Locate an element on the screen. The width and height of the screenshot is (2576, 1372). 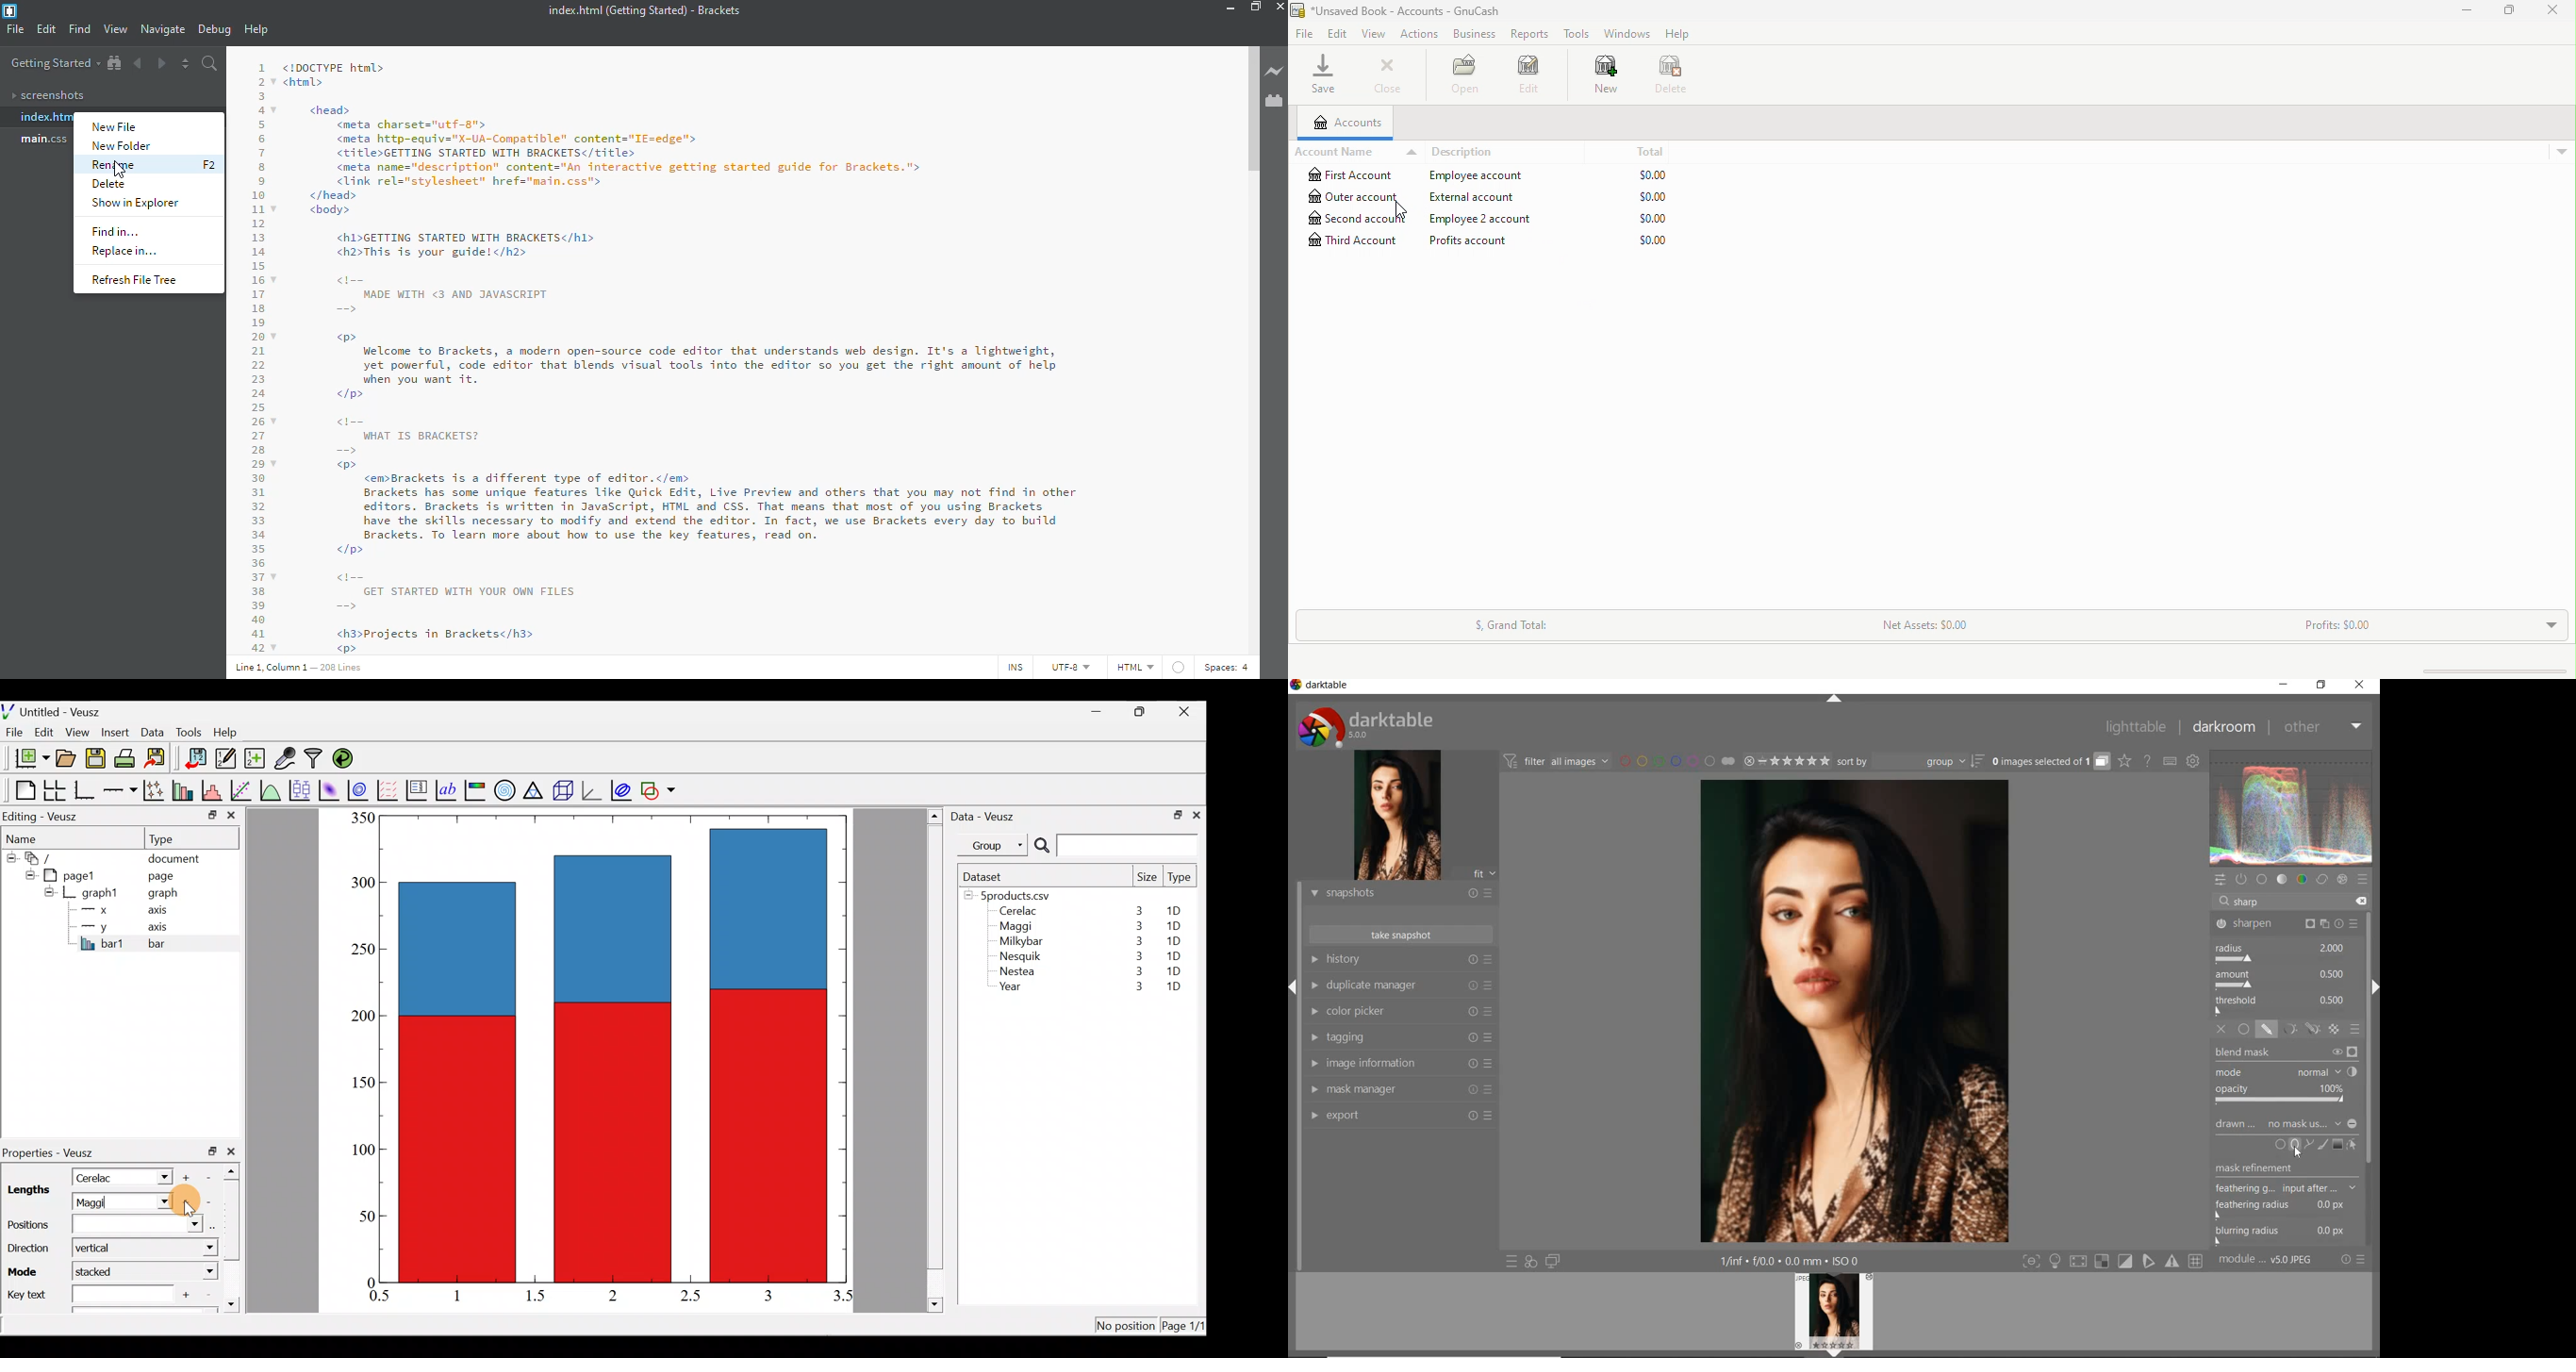
Fit a function to data is located at coordinates (242, 789).